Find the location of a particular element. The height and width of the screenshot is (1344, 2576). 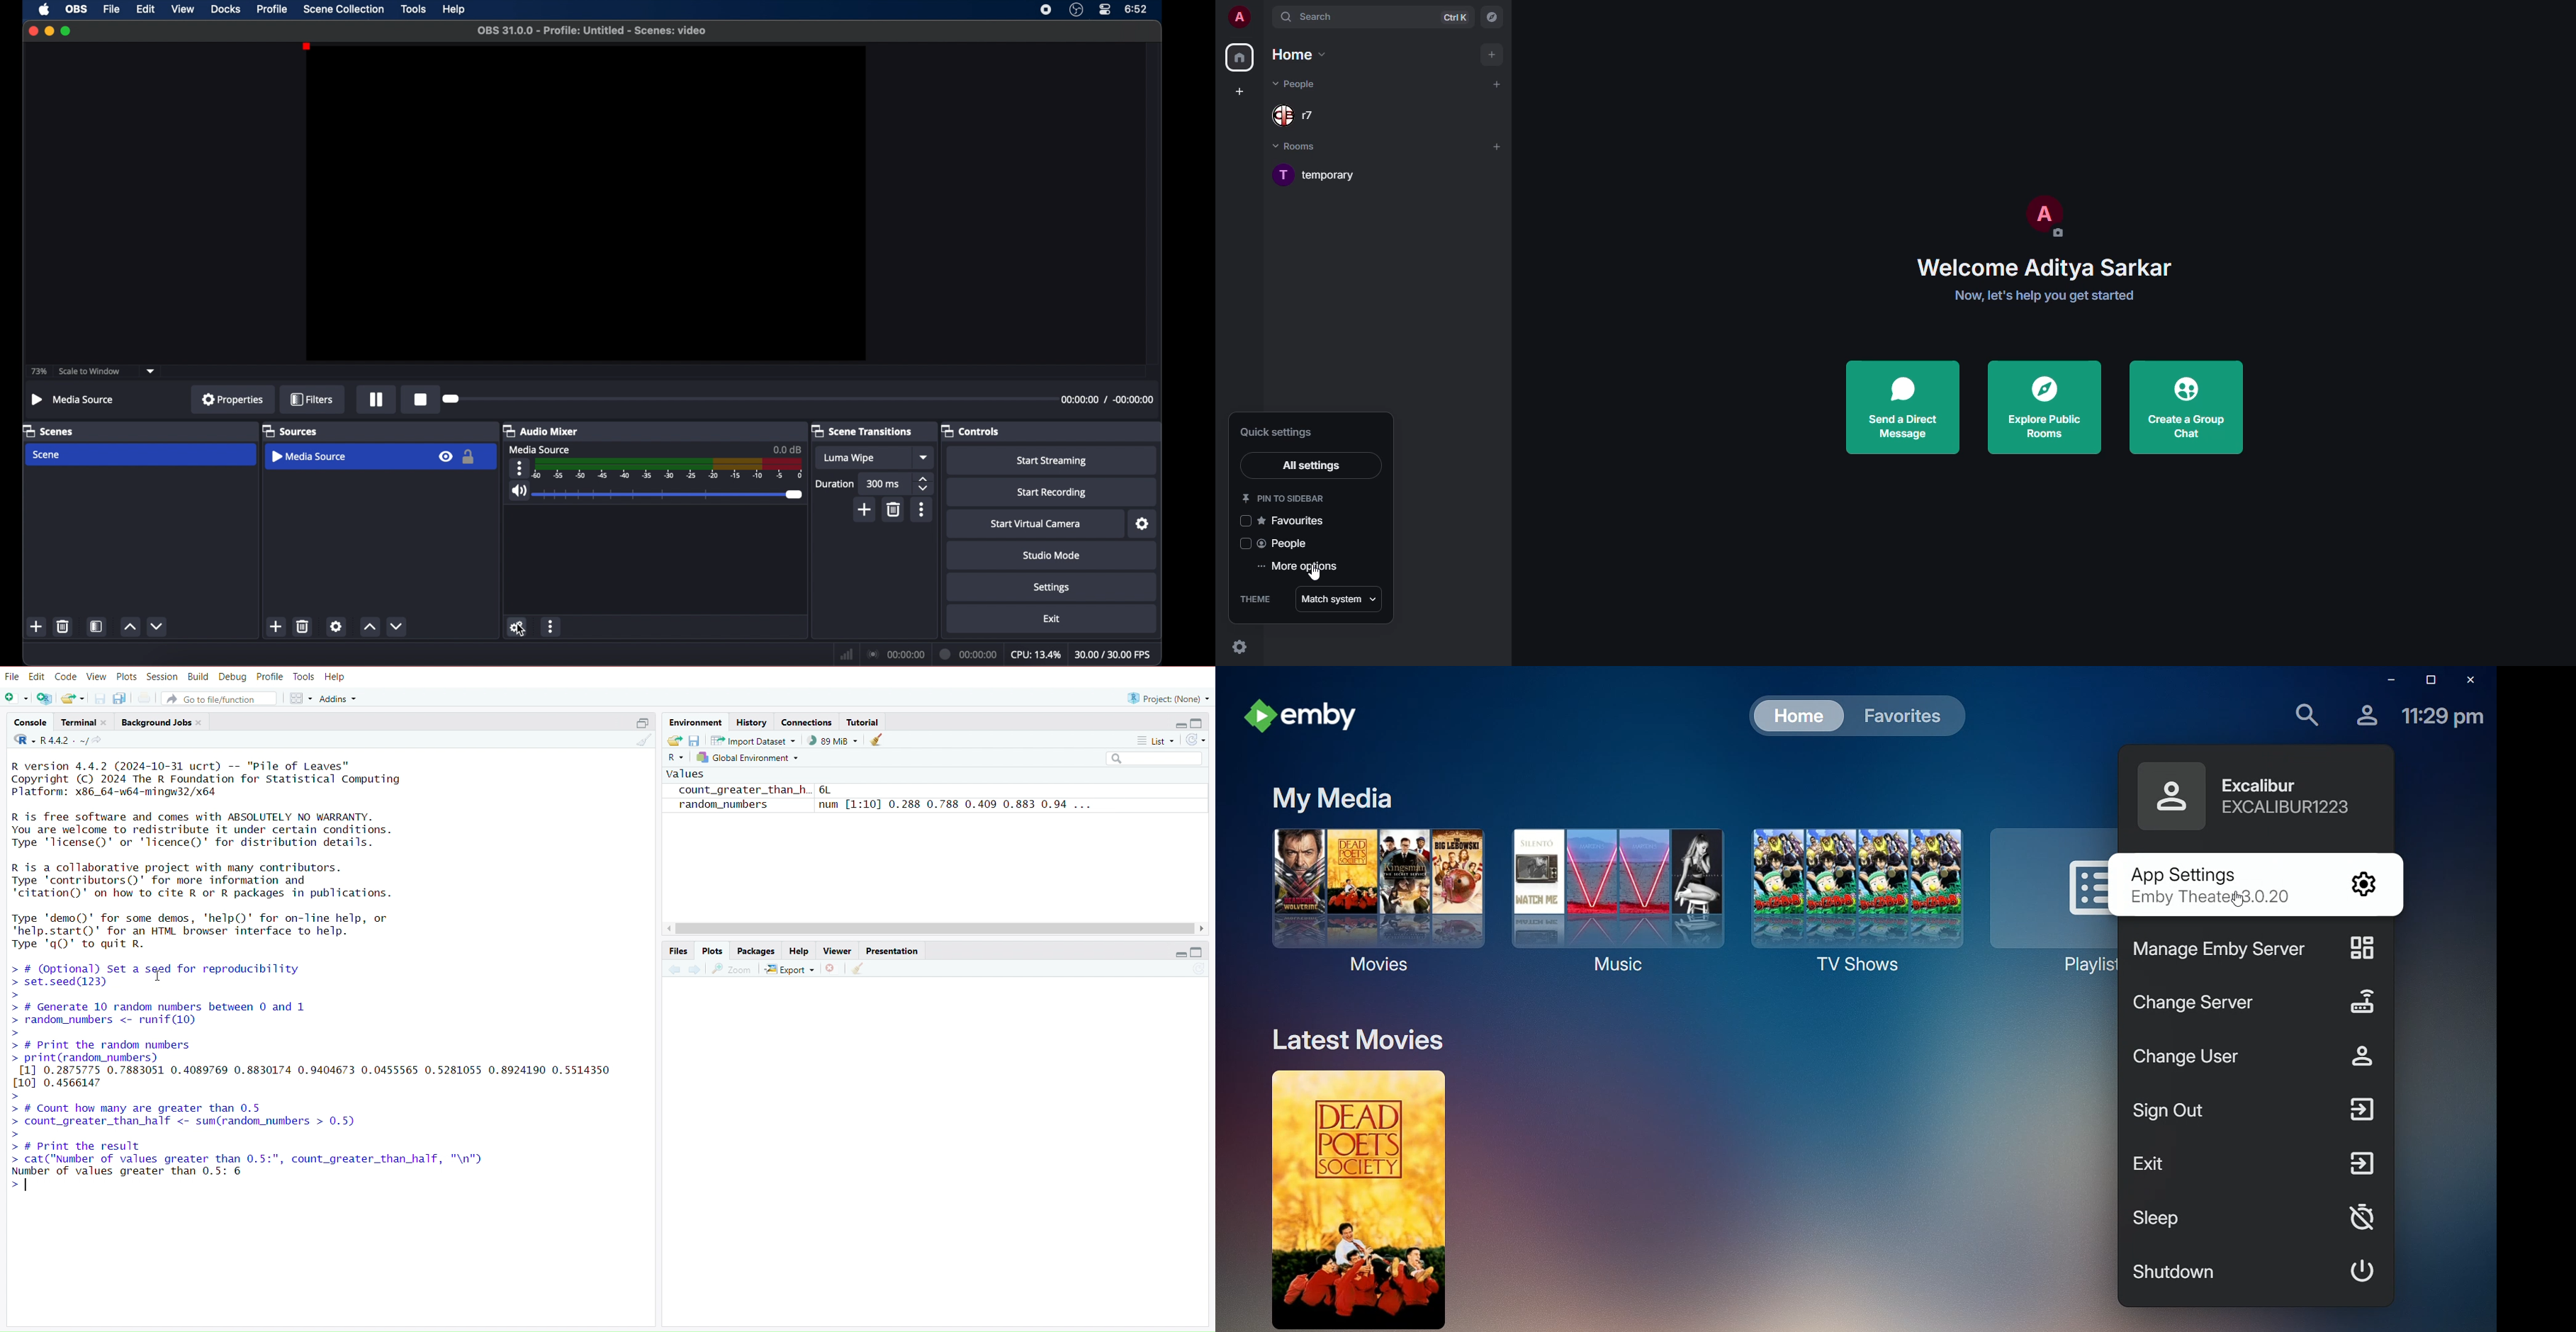

Hide is located at coordinates (1180, 724).